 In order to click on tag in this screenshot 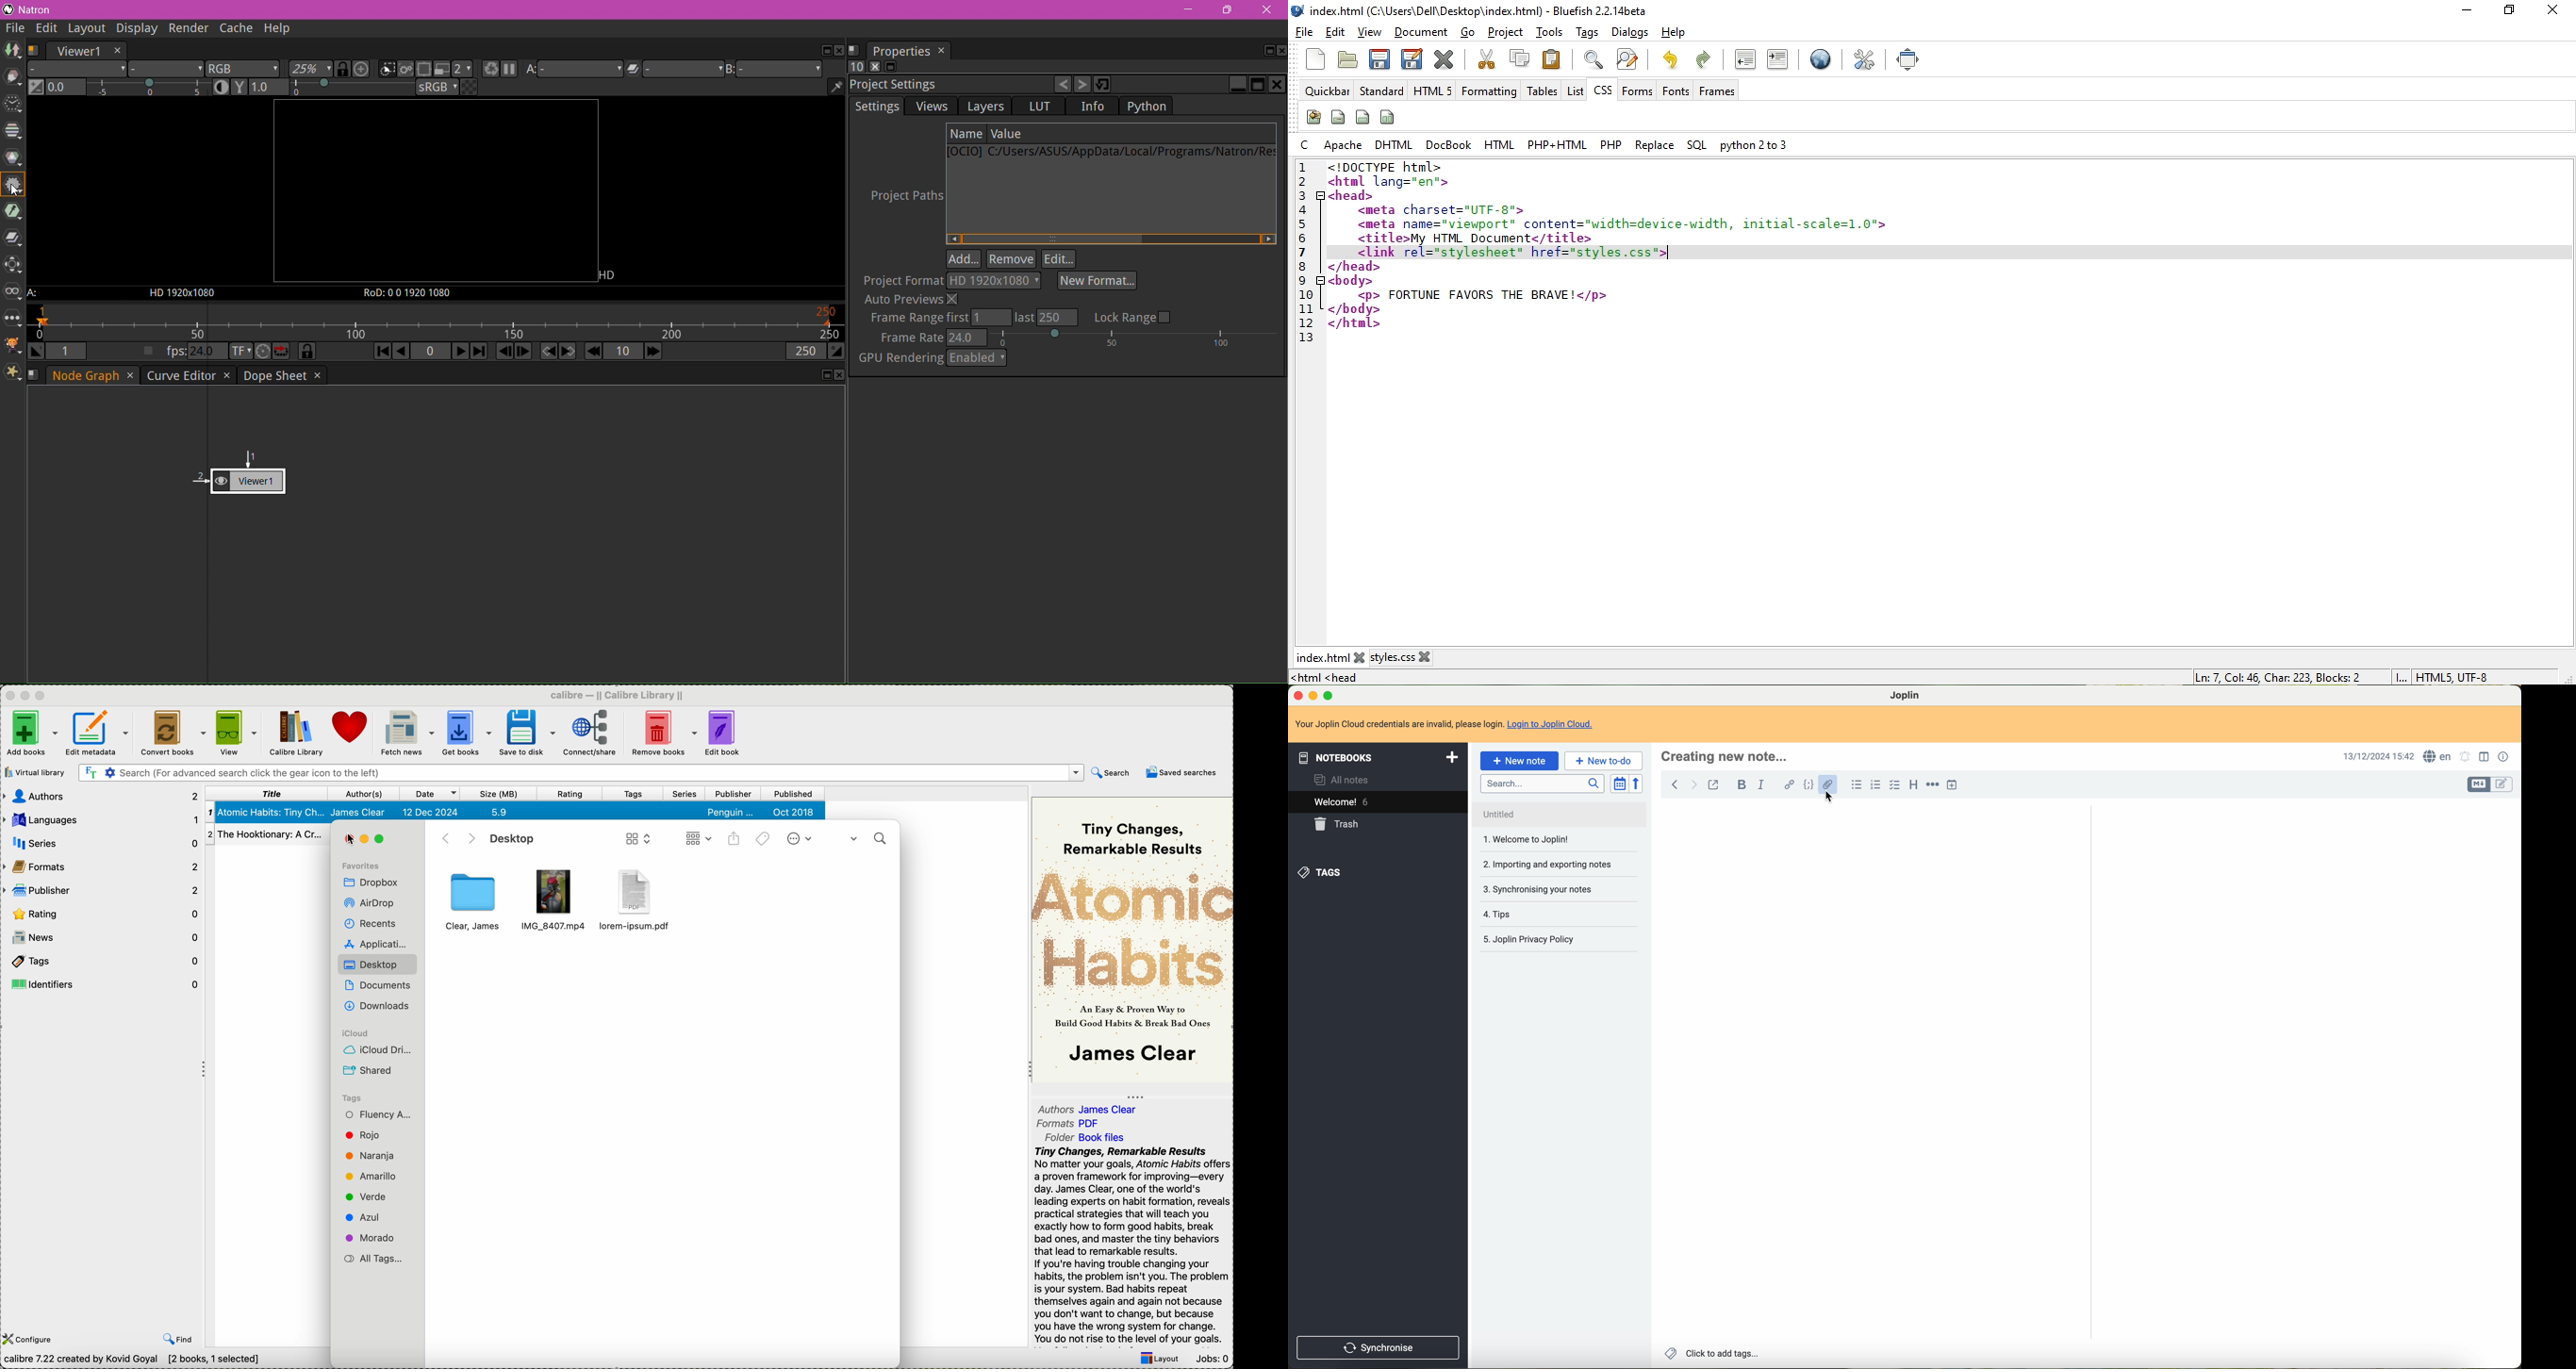, I will do `click(368, 1216)`.